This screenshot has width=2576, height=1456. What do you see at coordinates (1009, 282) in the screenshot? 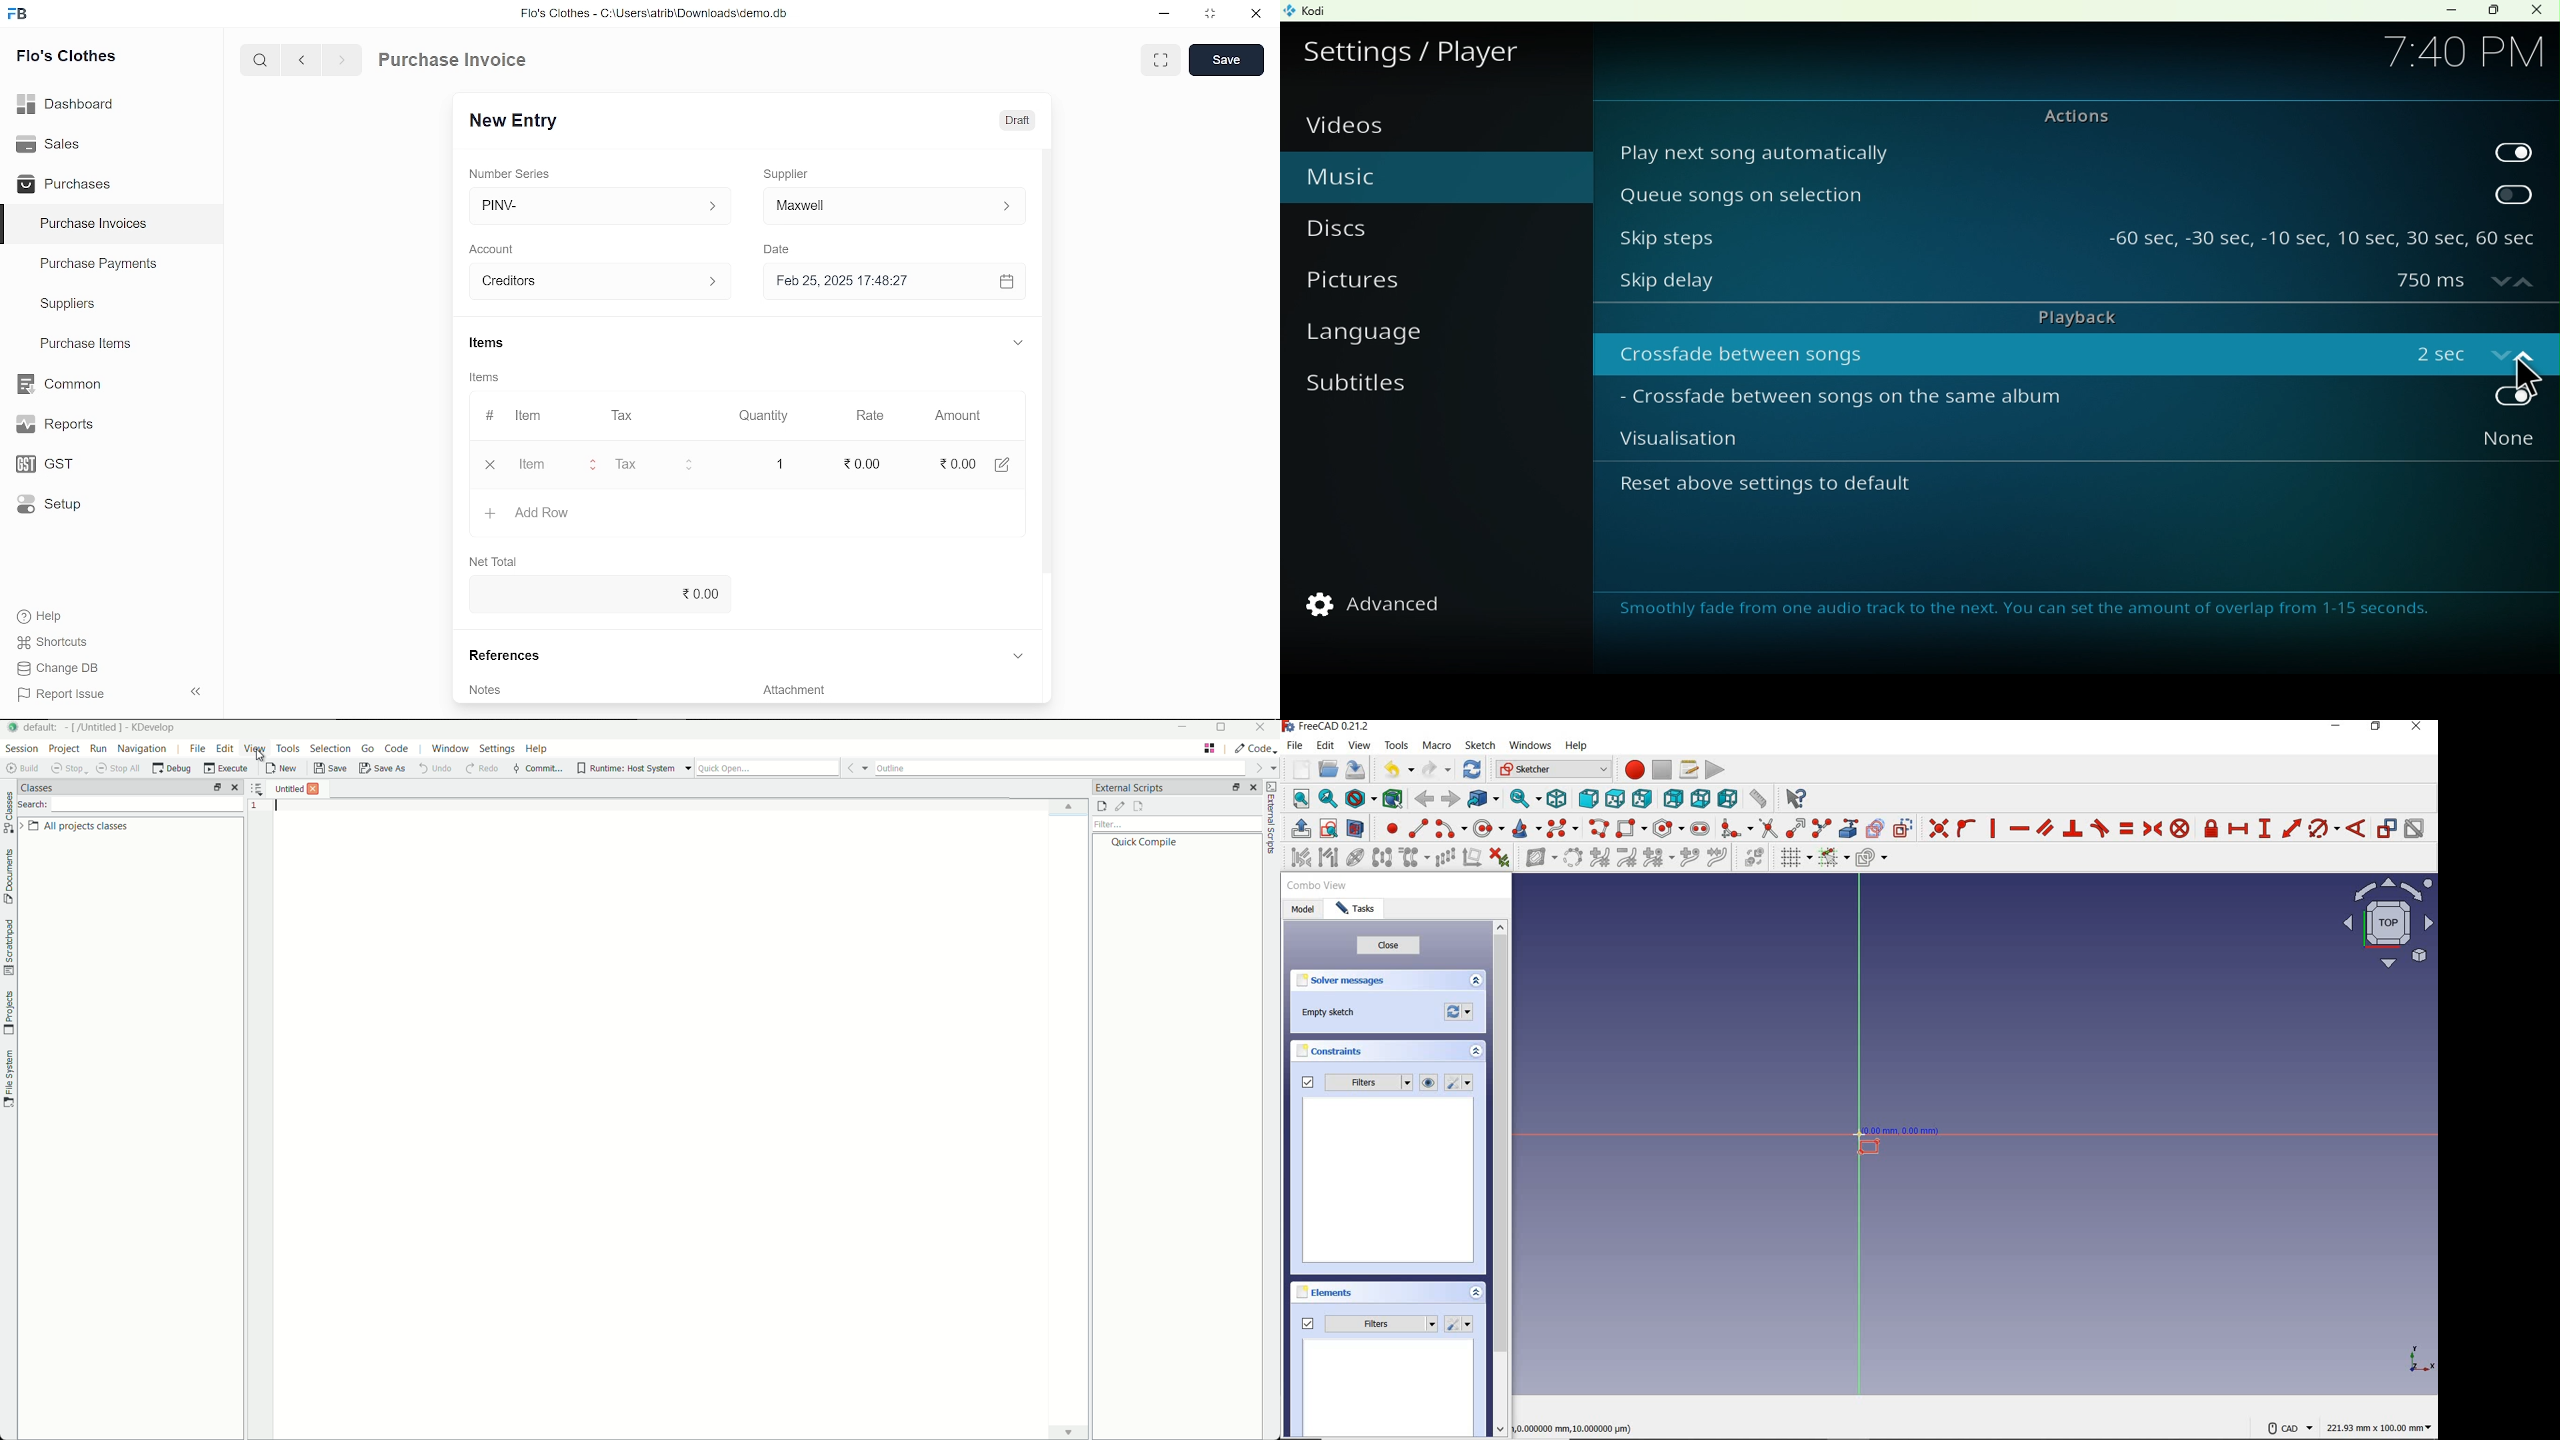
I see `calender` at bounding box center [1009, 282].